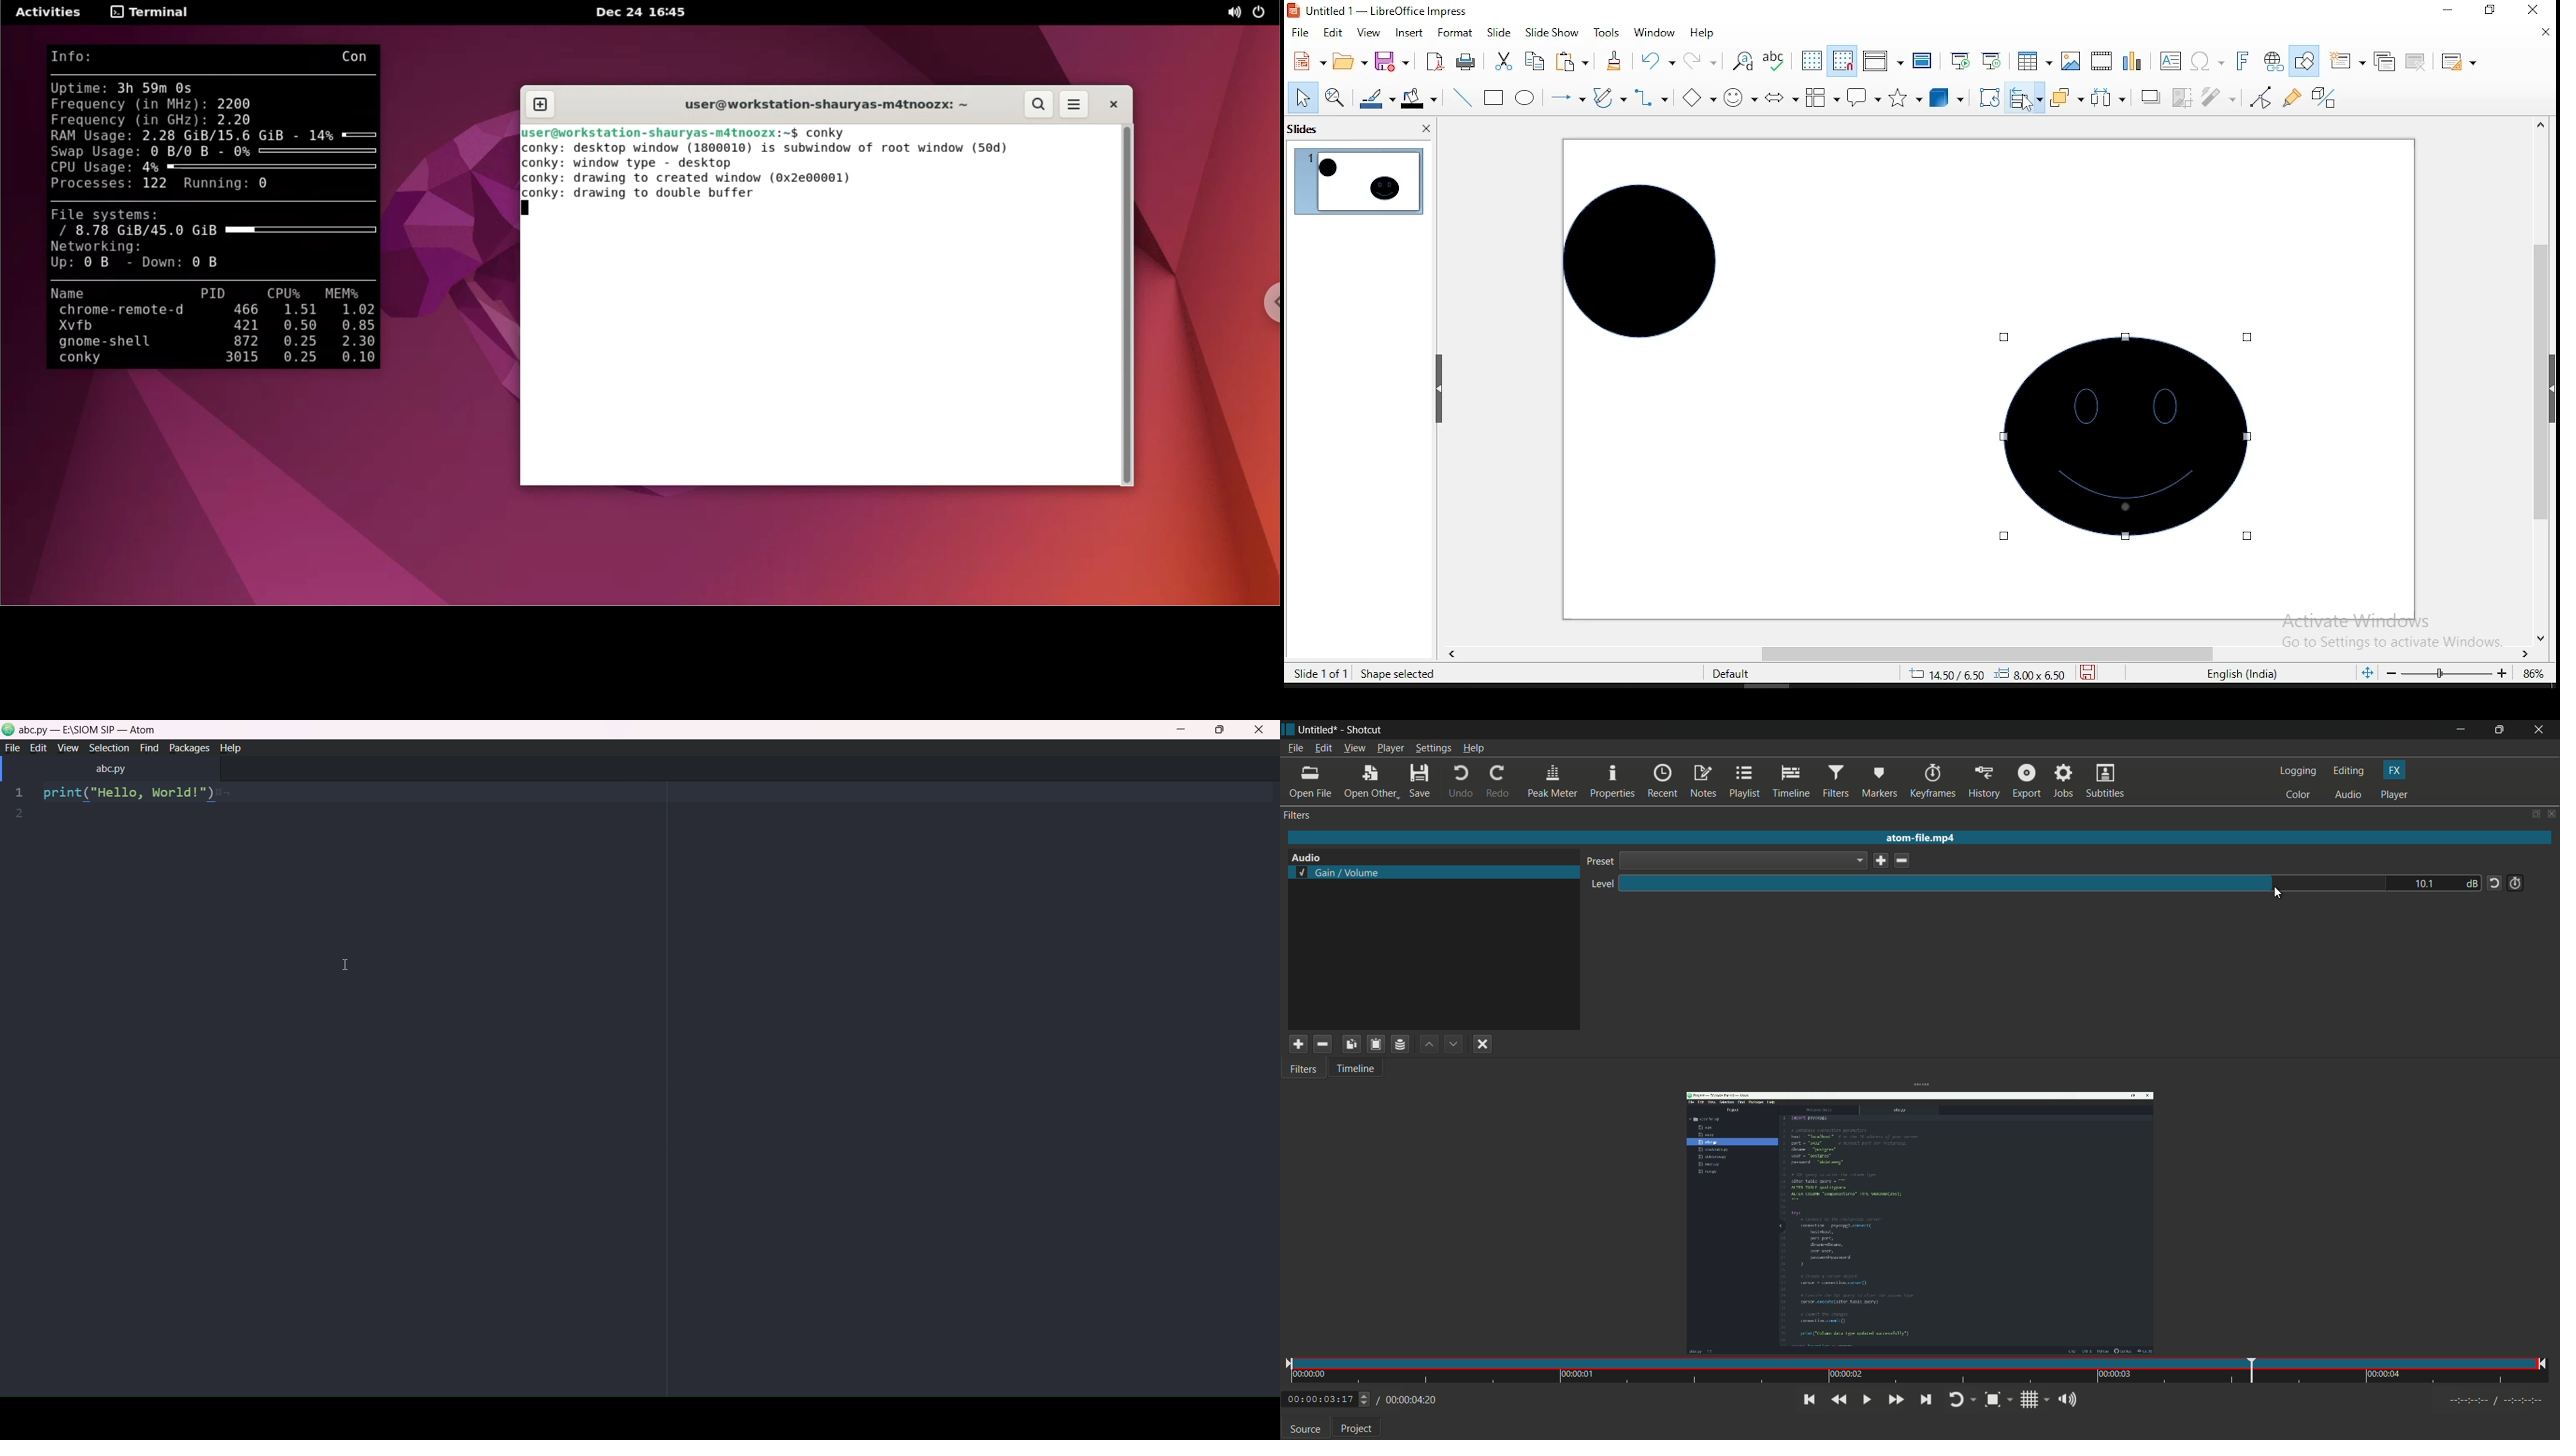 Image resolution: width=2576 pixels, height=1456 pixels. What do you see at coordinates (2031, 674) in the screenshot?
I see `0.00x0.00` at bounding box center [2031, 674].